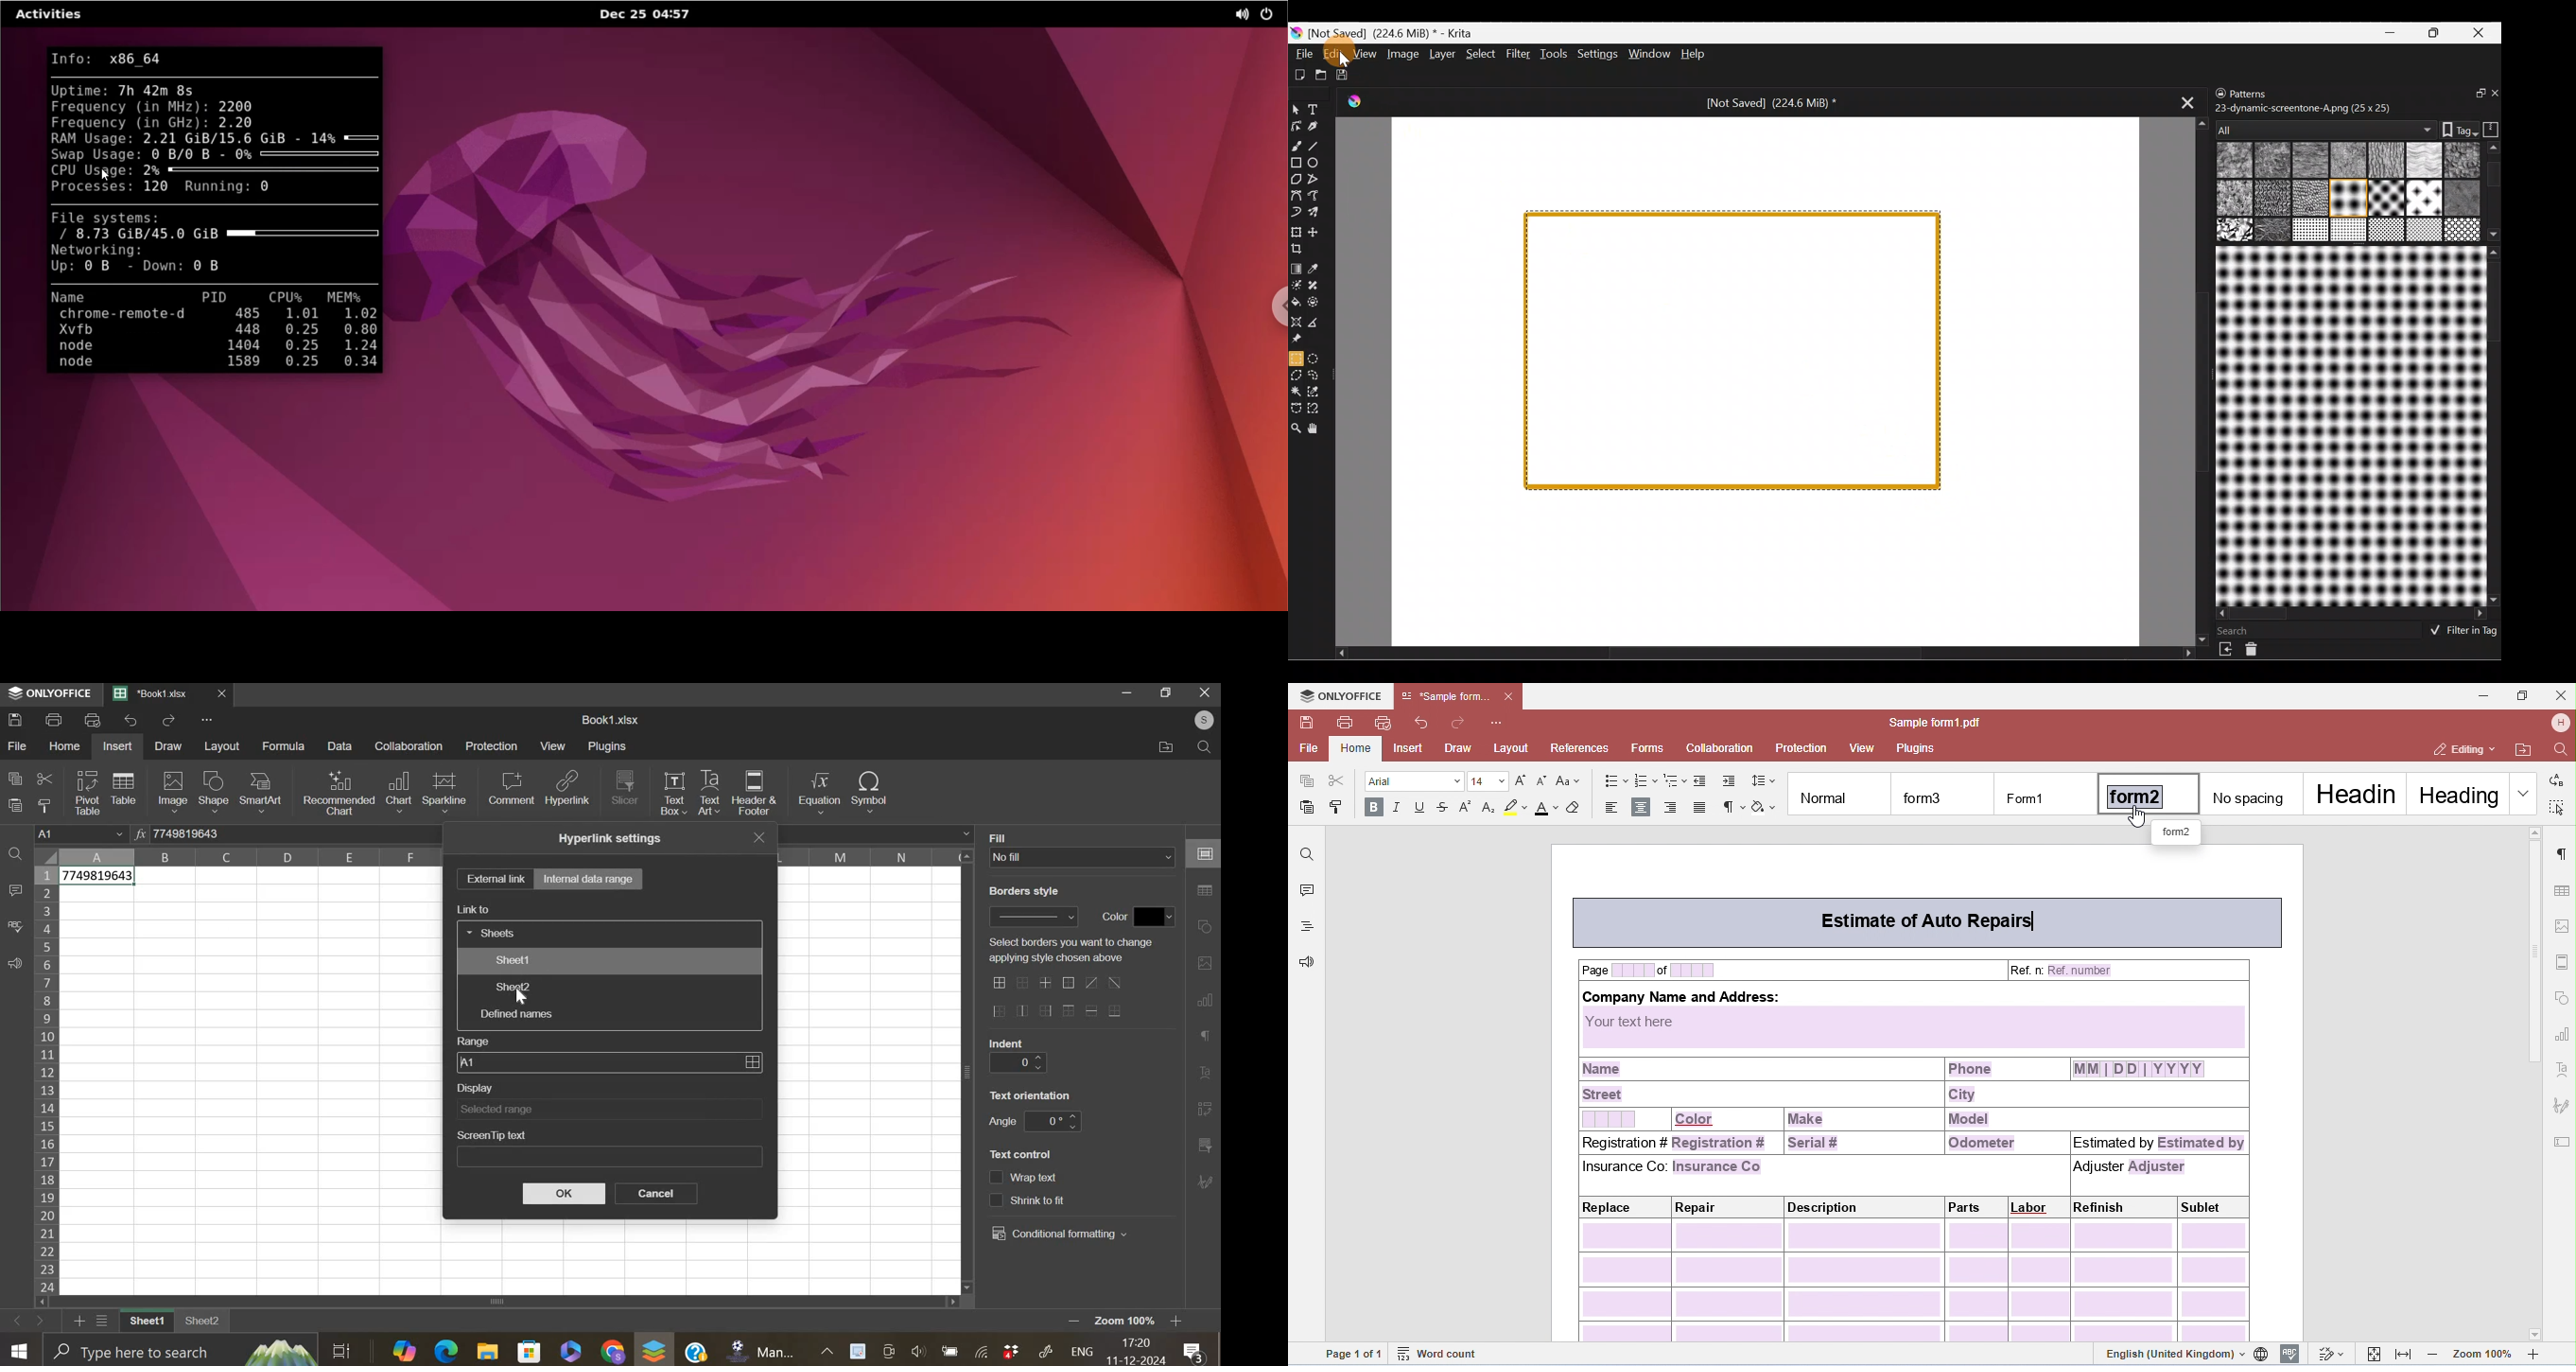 This screenshot has width=2576, height=1372. What do you see at coordinates (1553, 55) in the screenshot?
I see `Tools` at bounding box center [1553, 55].